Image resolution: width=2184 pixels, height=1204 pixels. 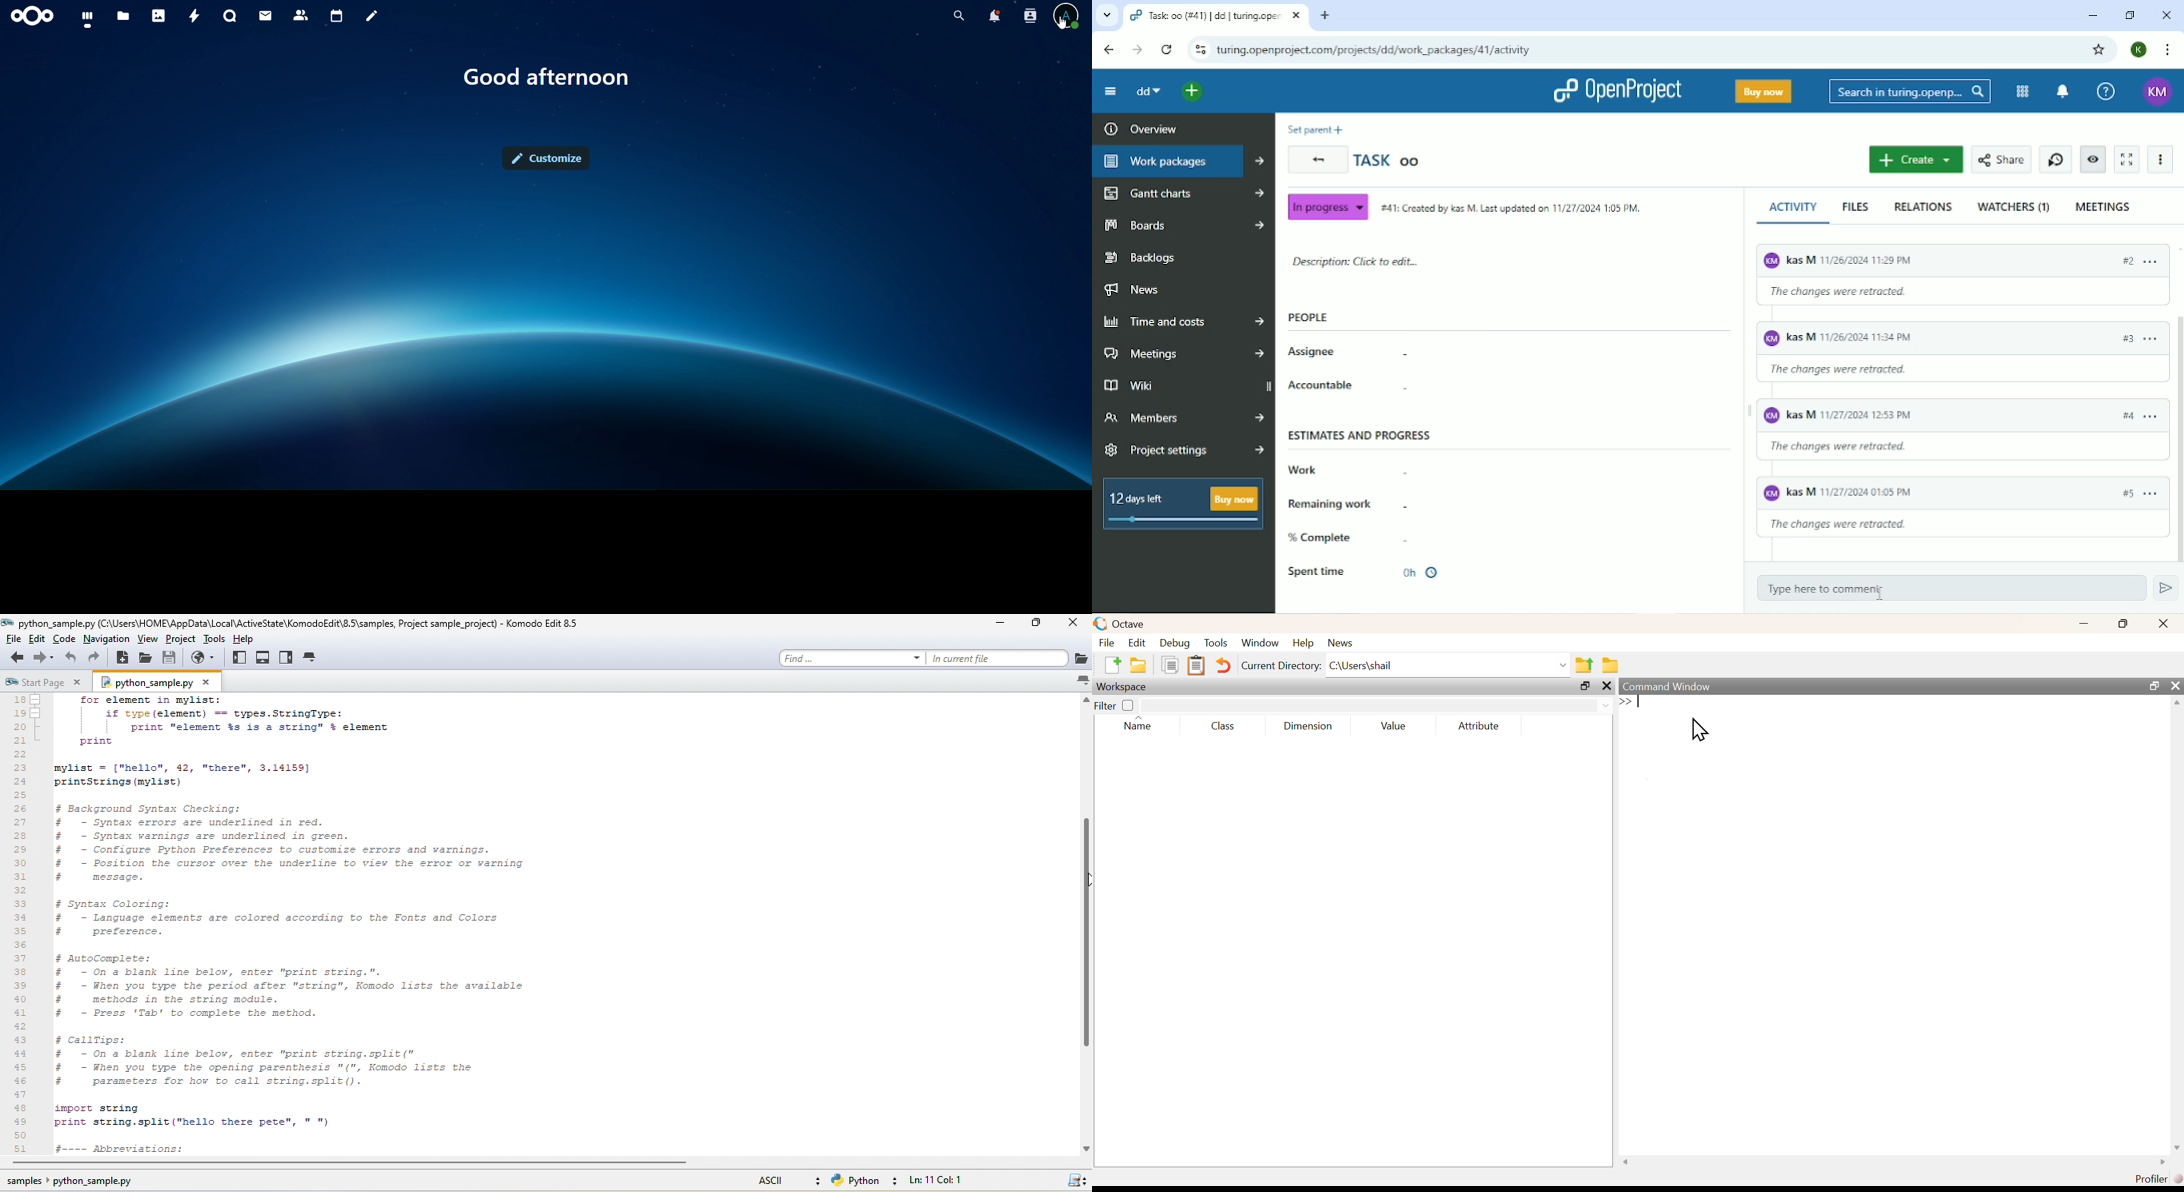 I want to click on view profile, so click(x=1068, y=17).